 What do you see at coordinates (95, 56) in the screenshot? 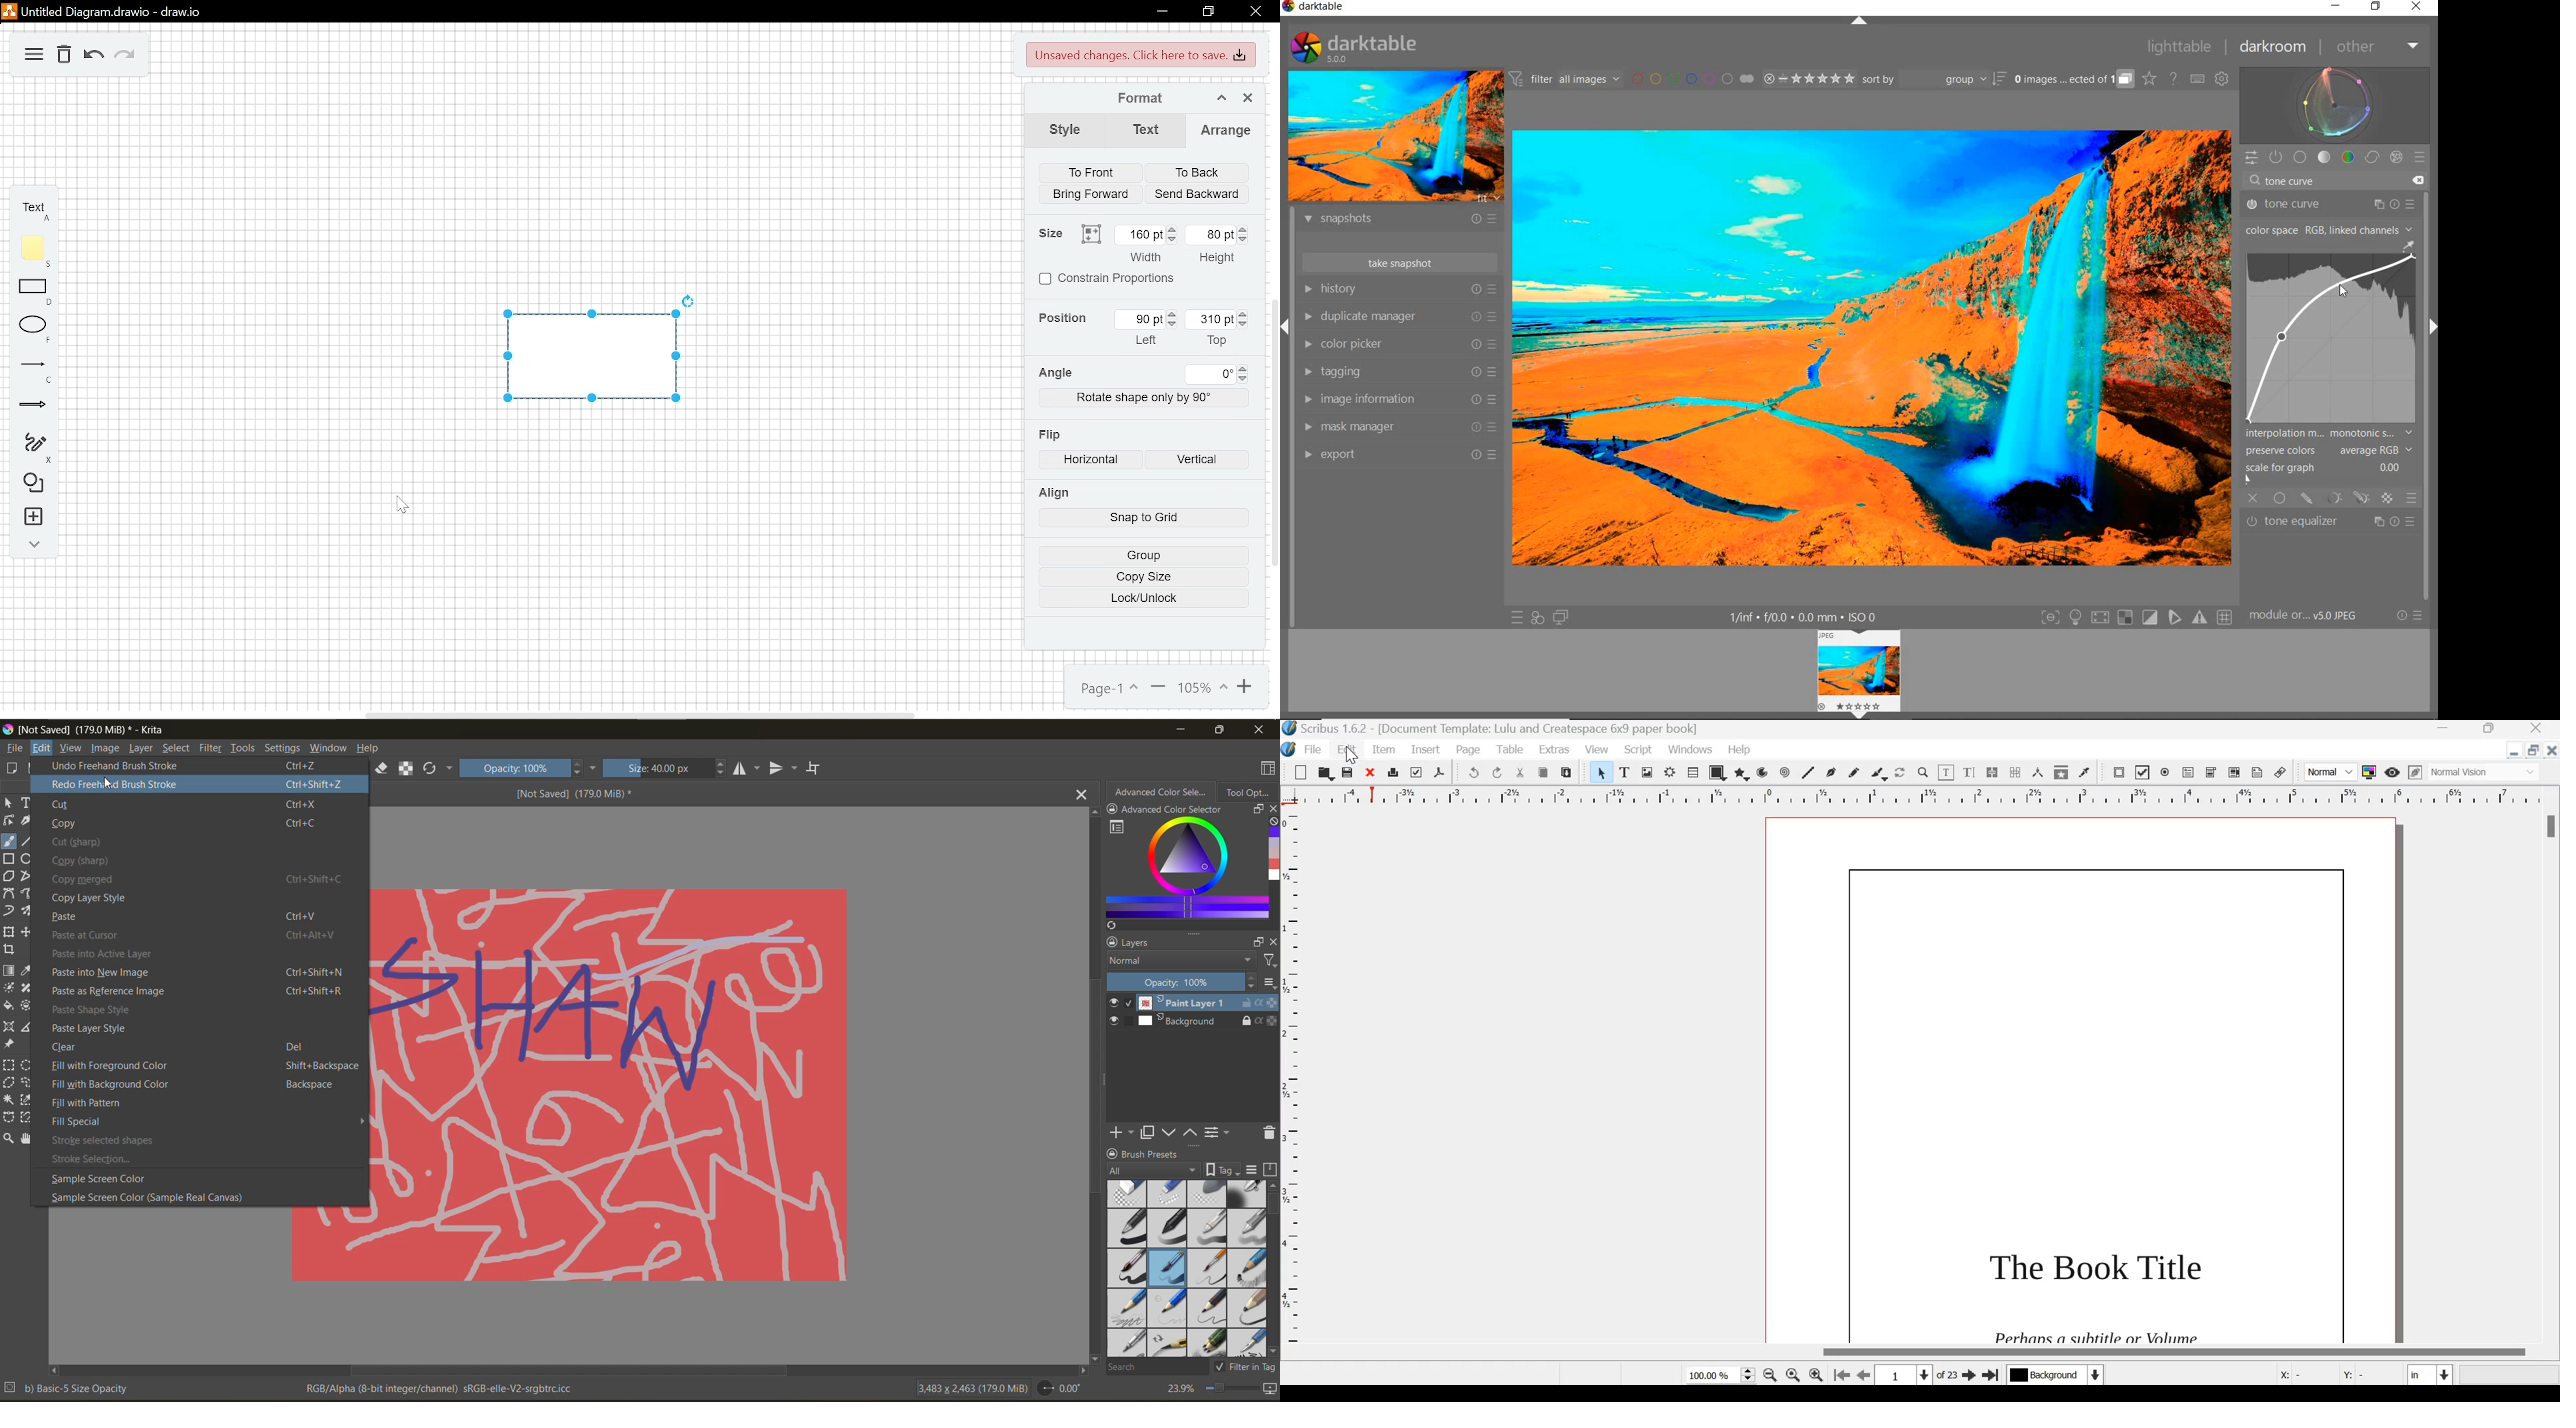
I see `undo` at bounding box center [95, 56].